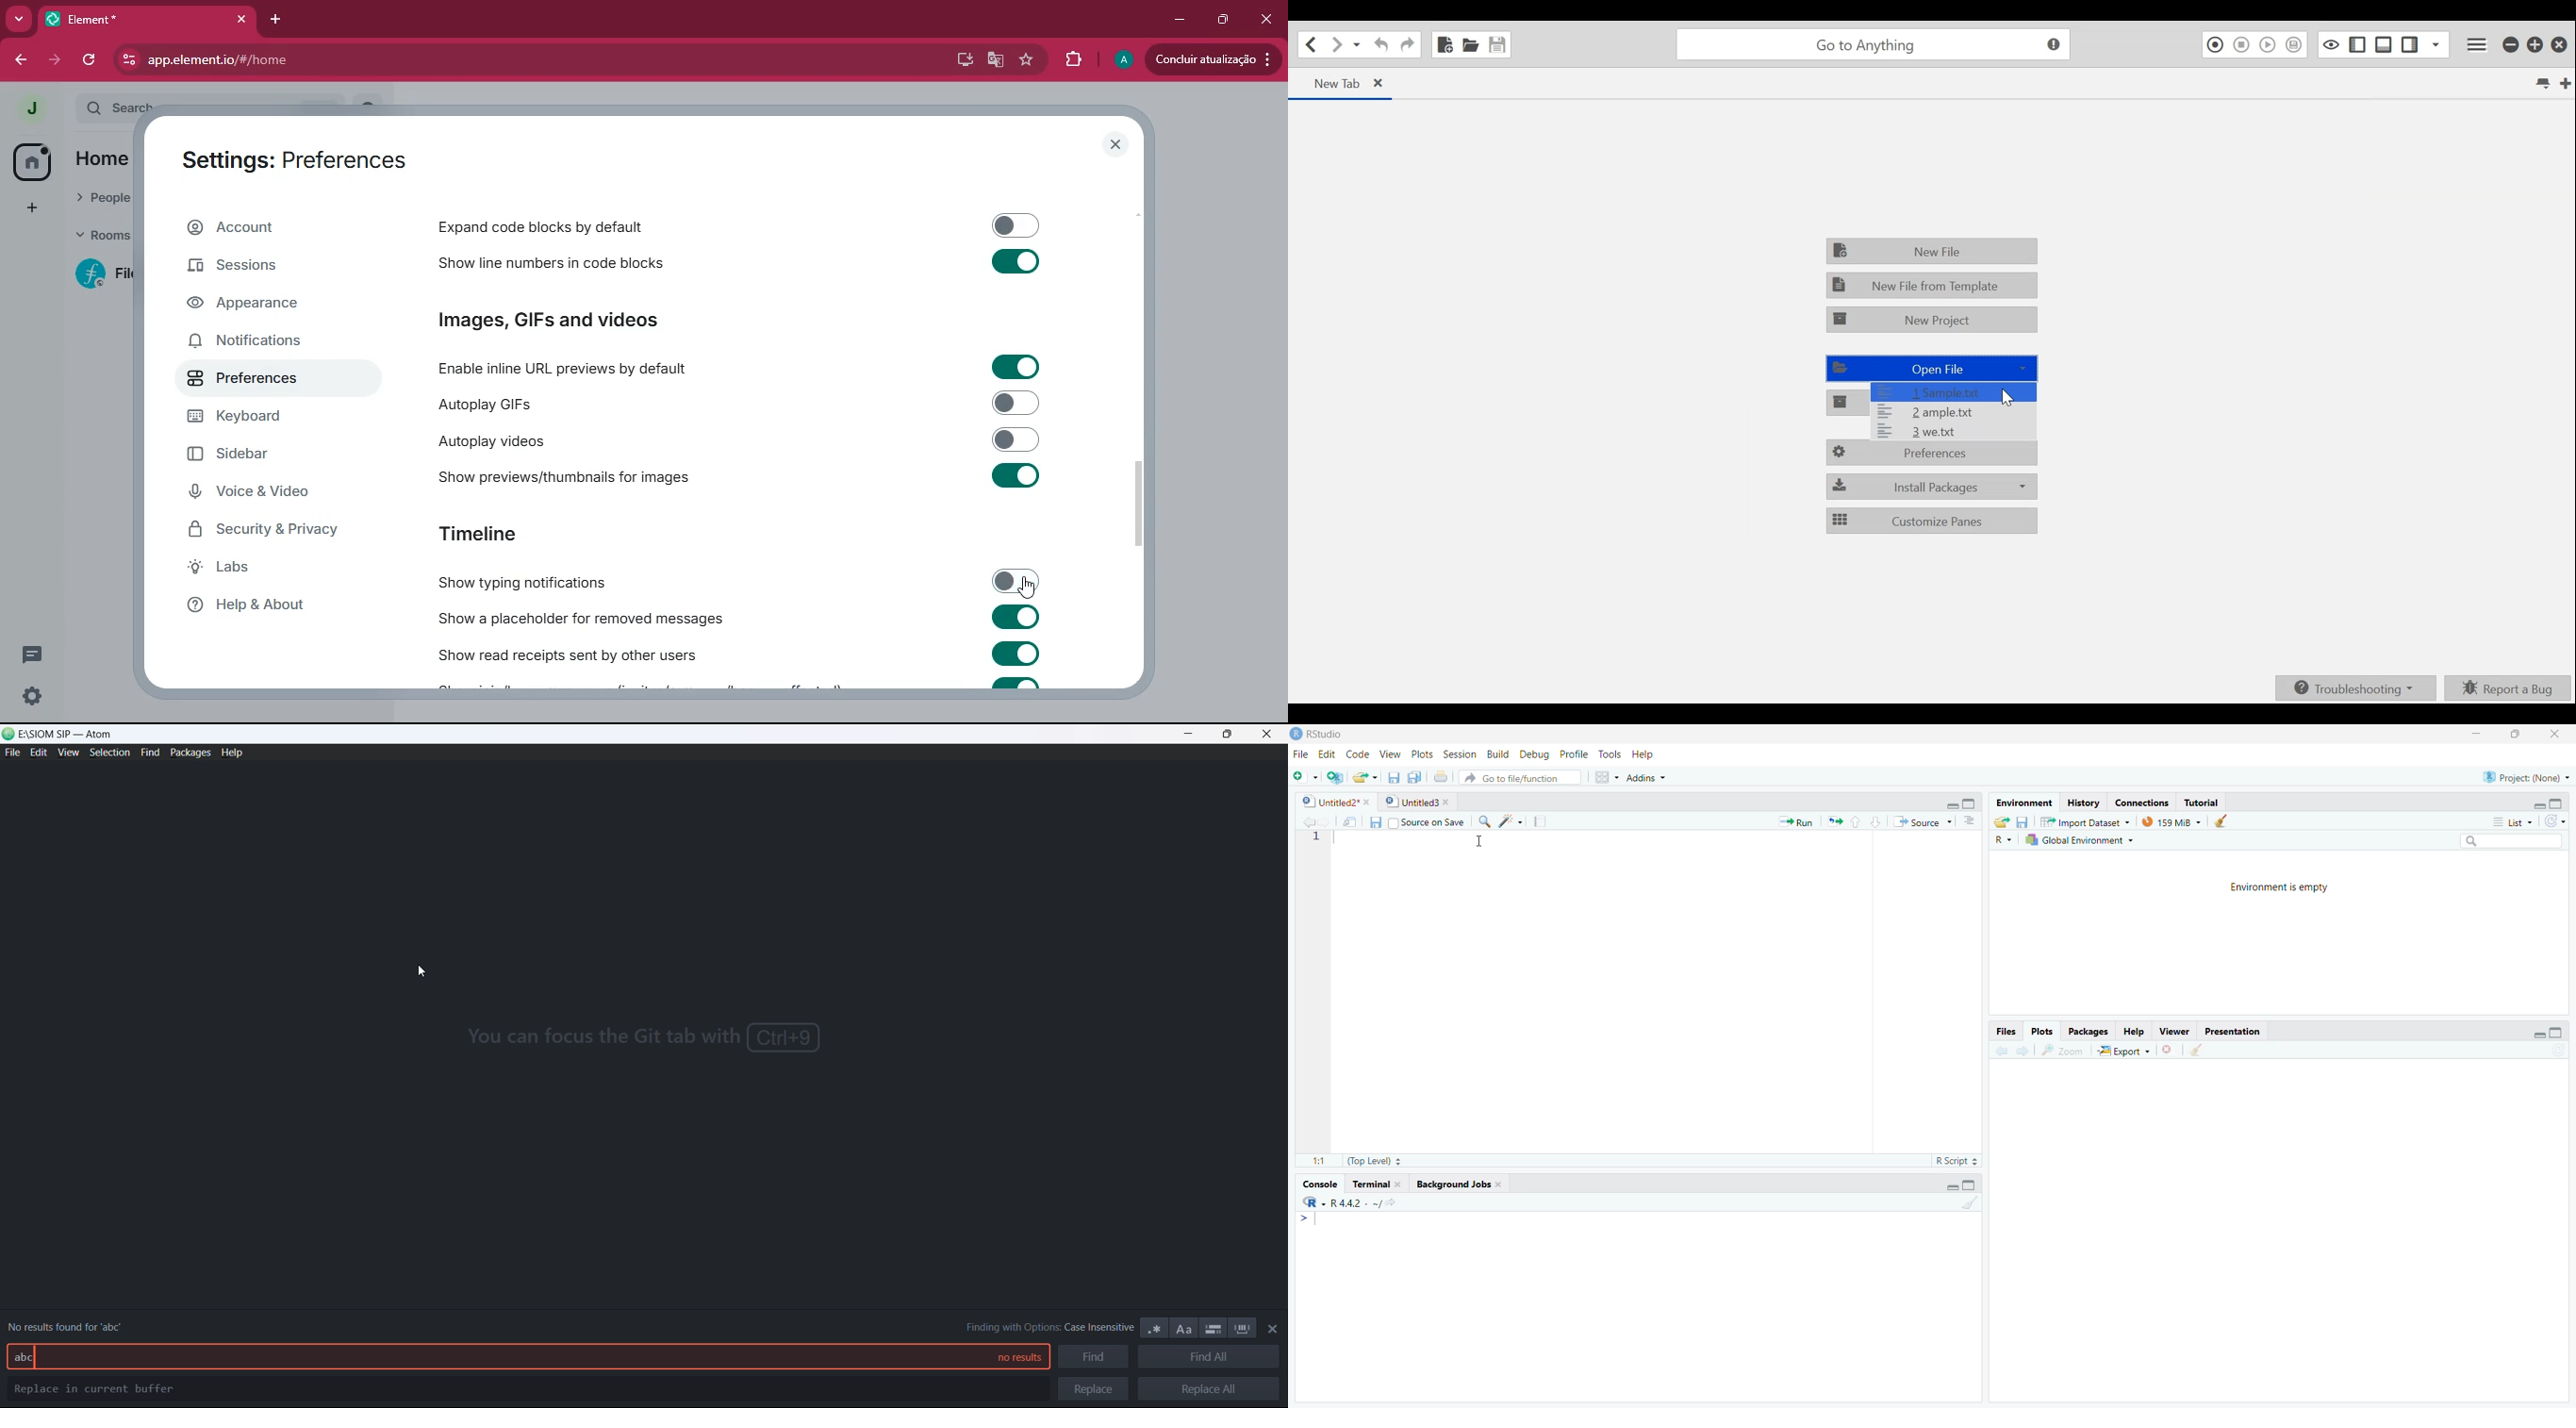 Image resolution: width=2576 pixels, height=1428 pixels. What do you see at coordinates (1354, 1205) in the screenshot?
I see `R 4.2.2 . ~ /` at bounding box center [1354, 1205].